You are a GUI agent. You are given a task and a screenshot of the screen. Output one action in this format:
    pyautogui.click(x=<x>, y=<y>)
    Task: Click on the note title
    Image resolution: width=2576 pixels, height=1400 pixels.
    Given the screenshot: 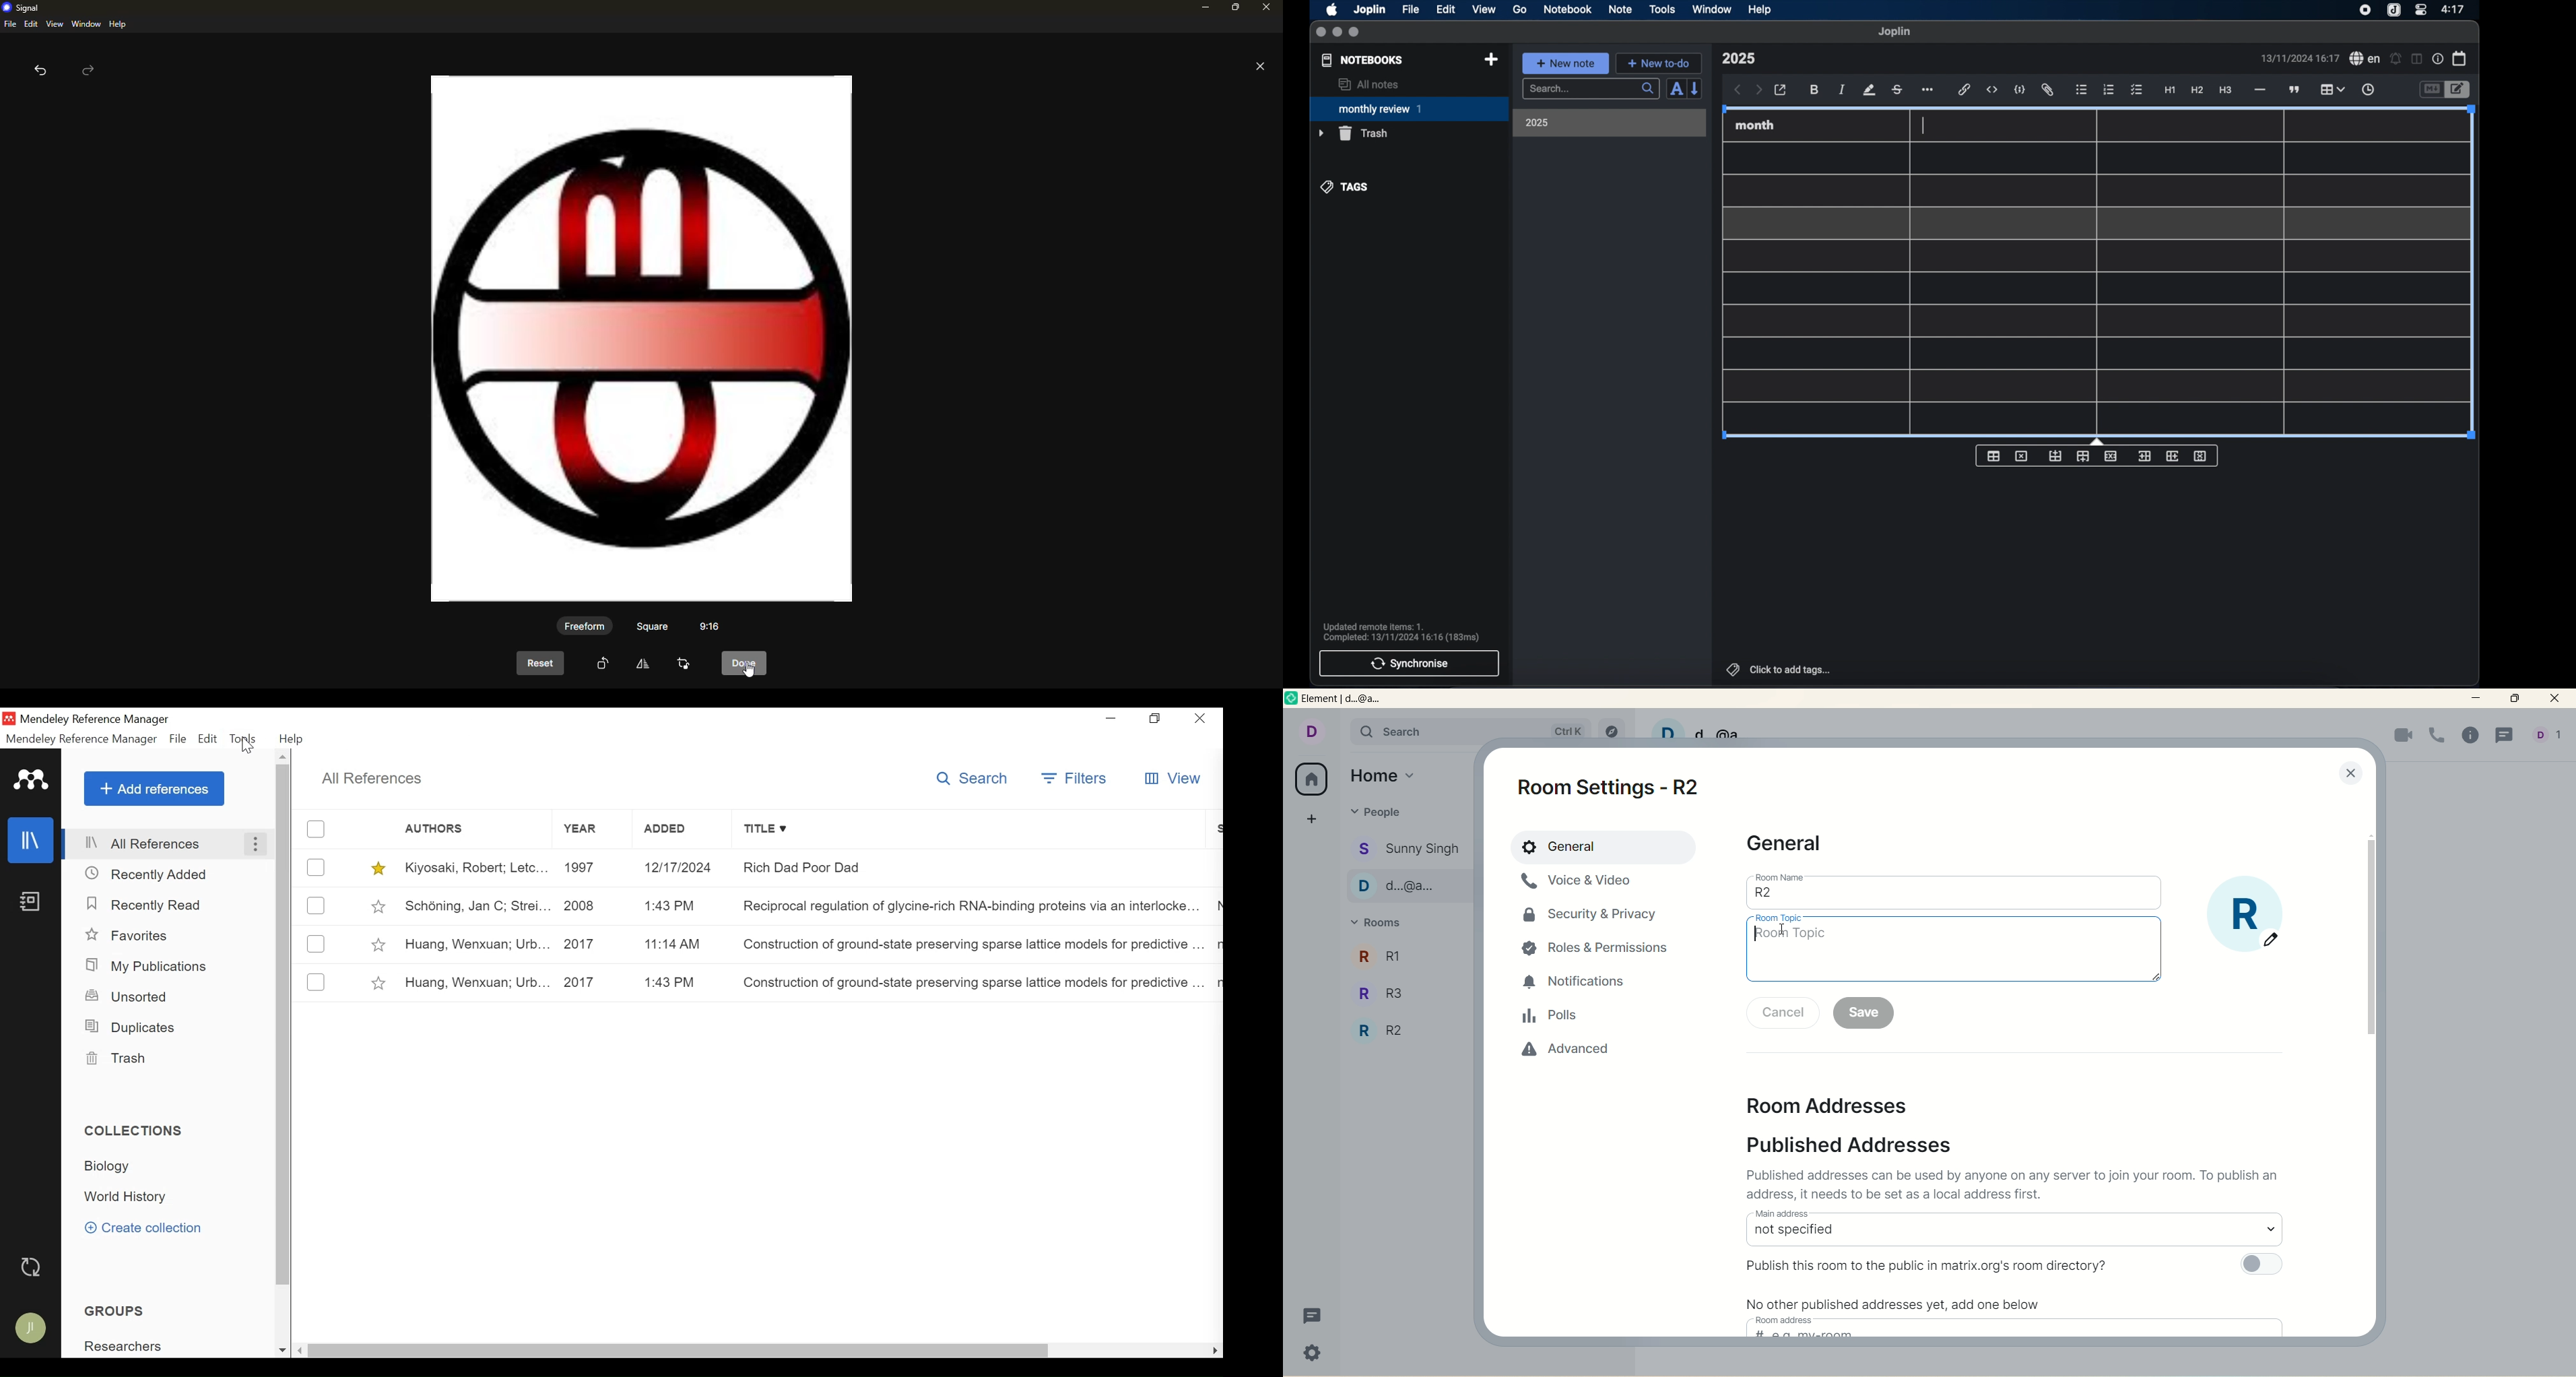 What is the action you would take?
    pyautogui.click(x=1739, y=59)
    